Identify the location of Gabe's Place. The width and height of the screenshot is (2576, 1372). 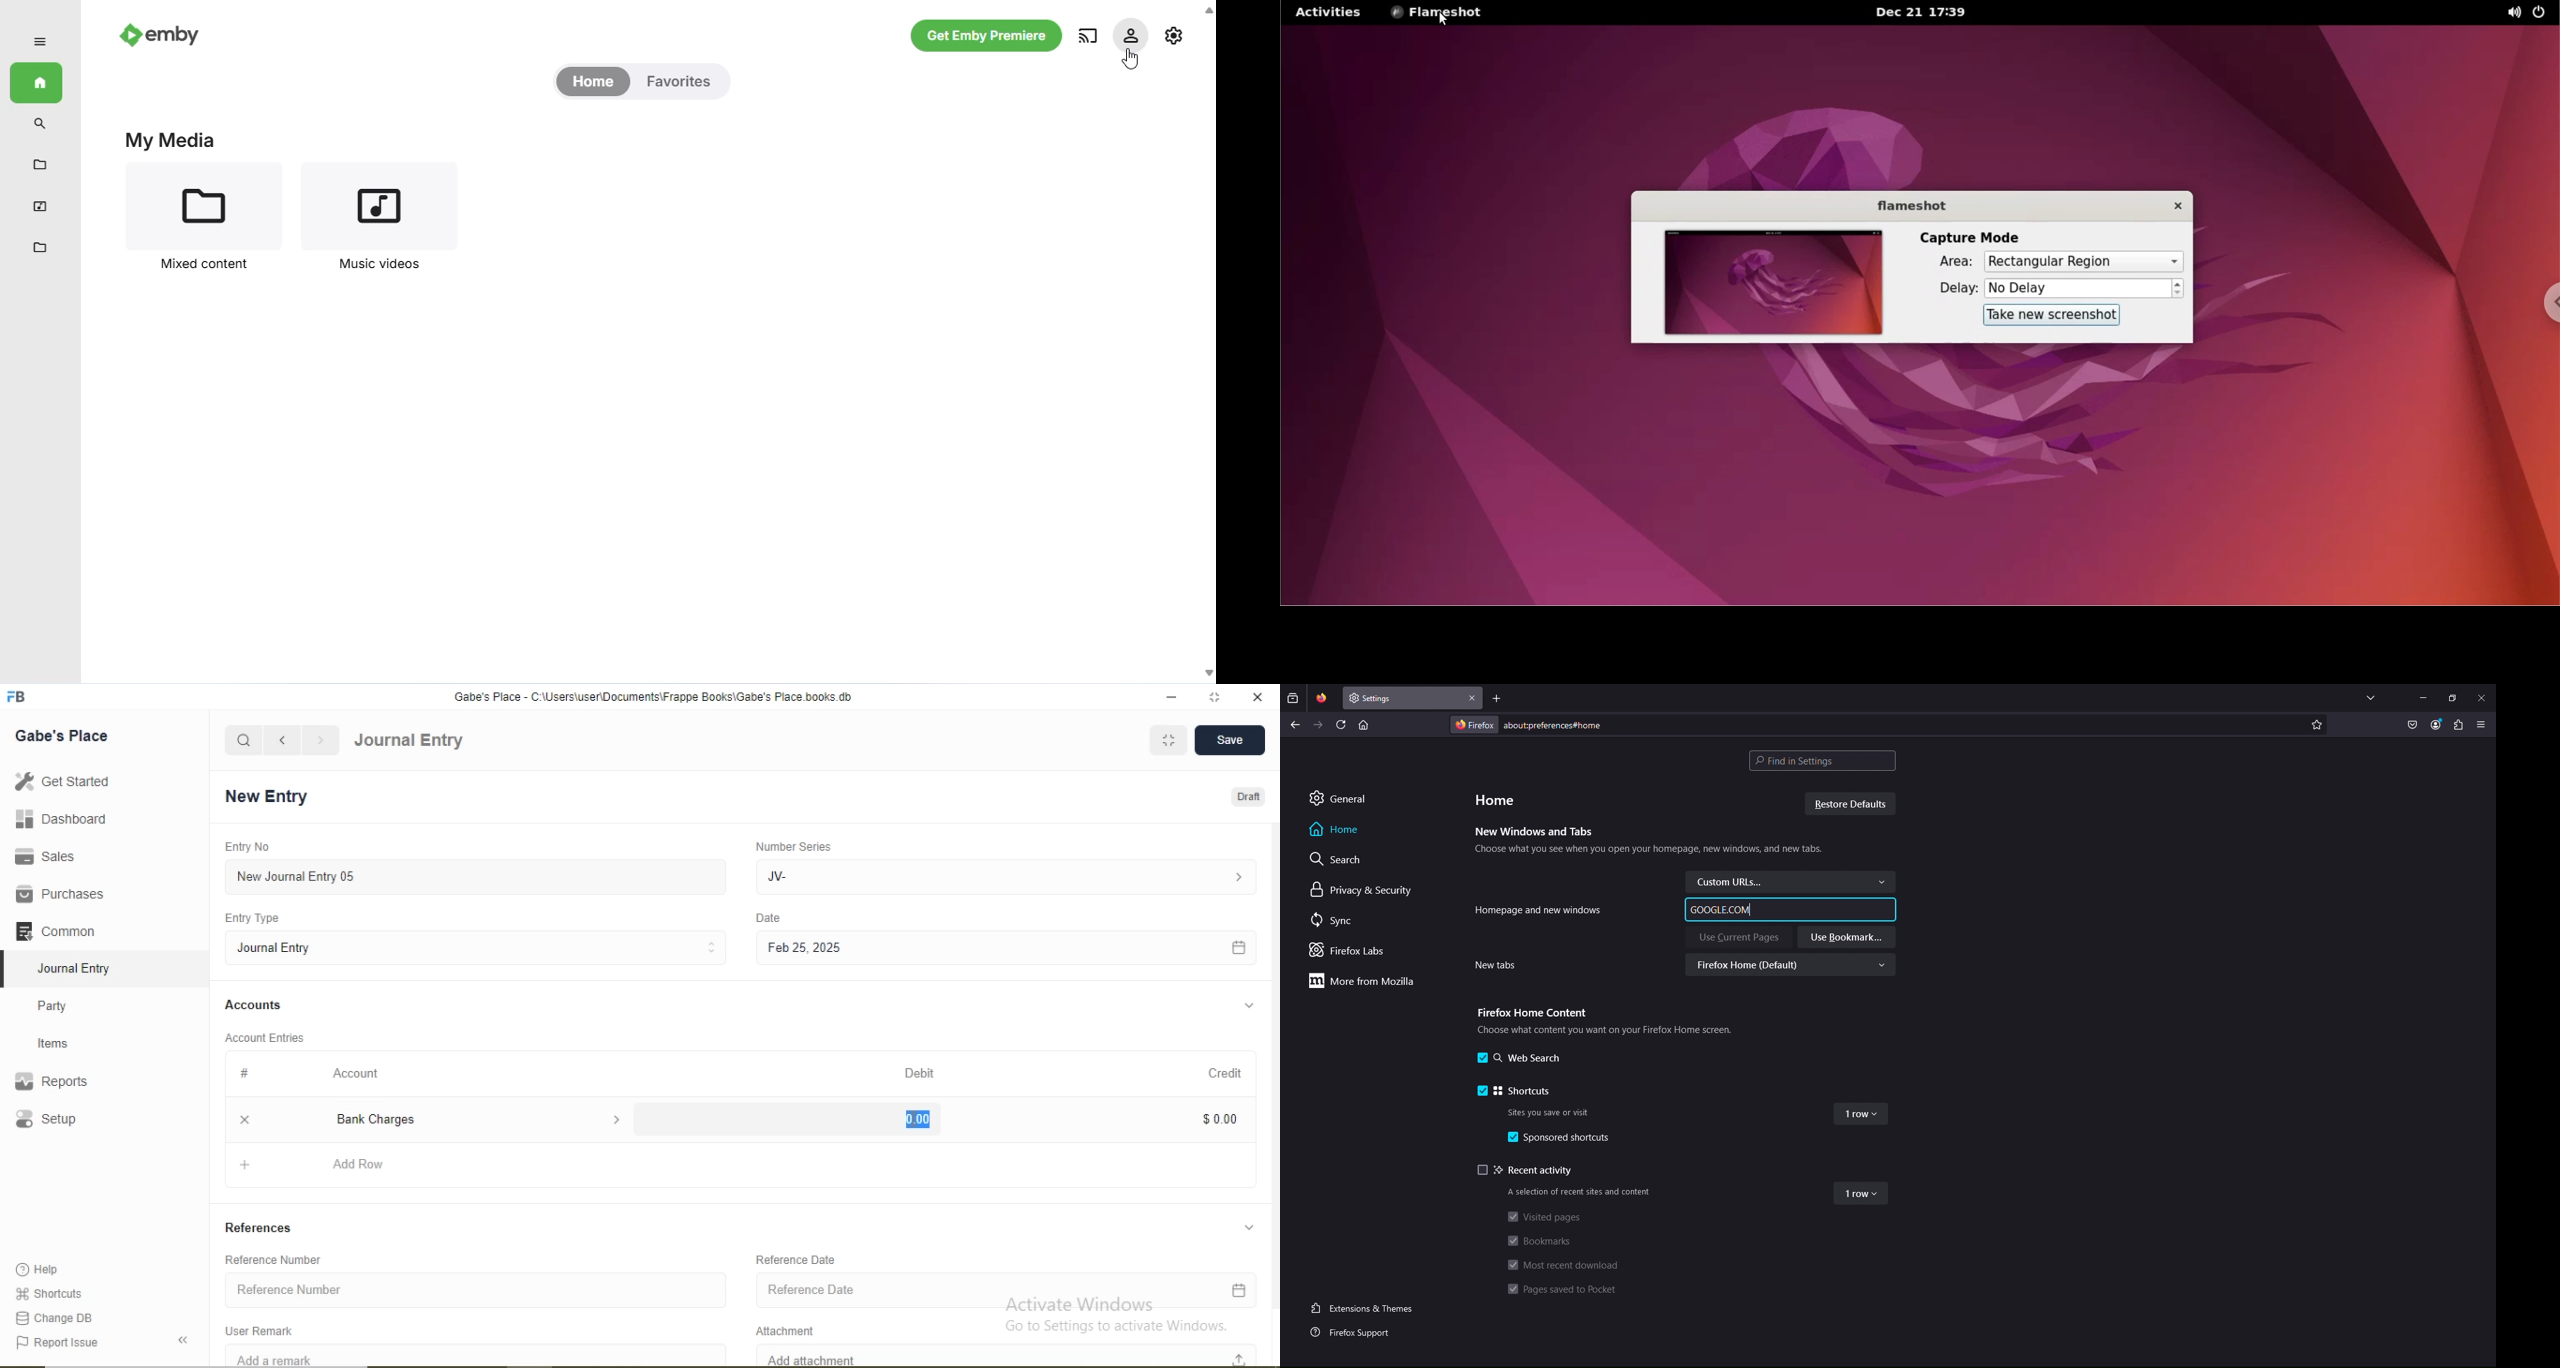
(64, 735).